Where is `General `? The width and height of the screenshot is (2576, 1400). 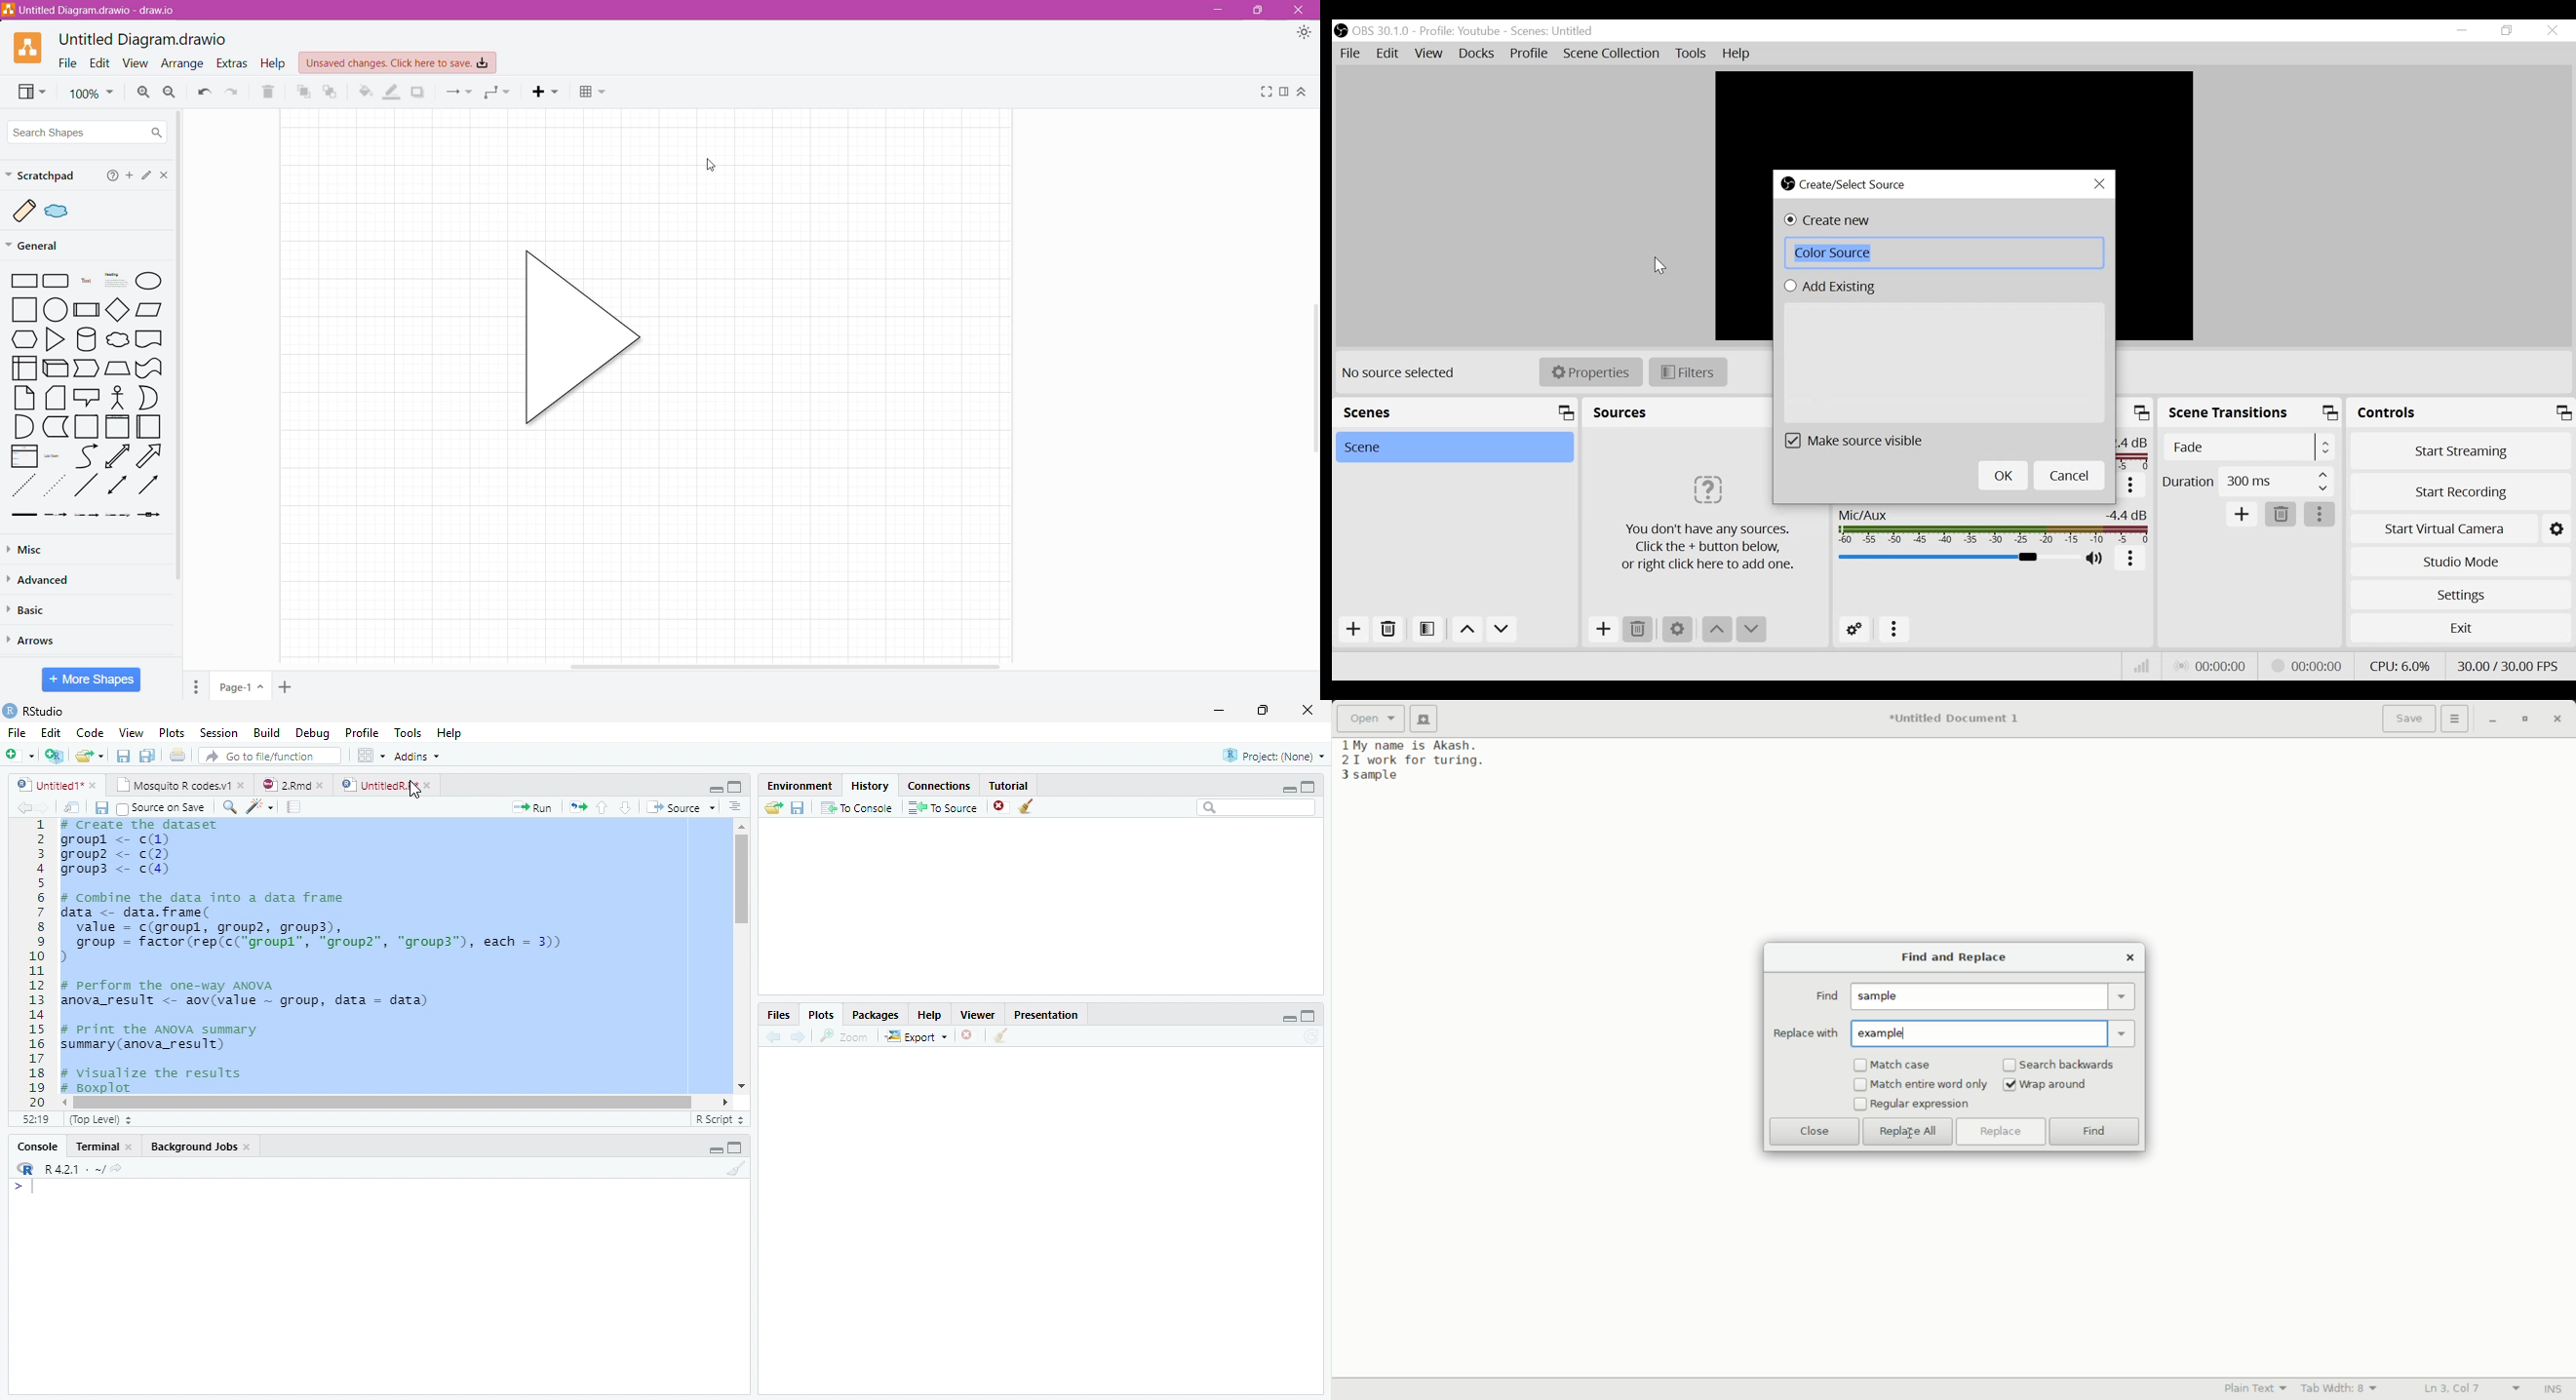 General  is located at coordinates (43, 246).